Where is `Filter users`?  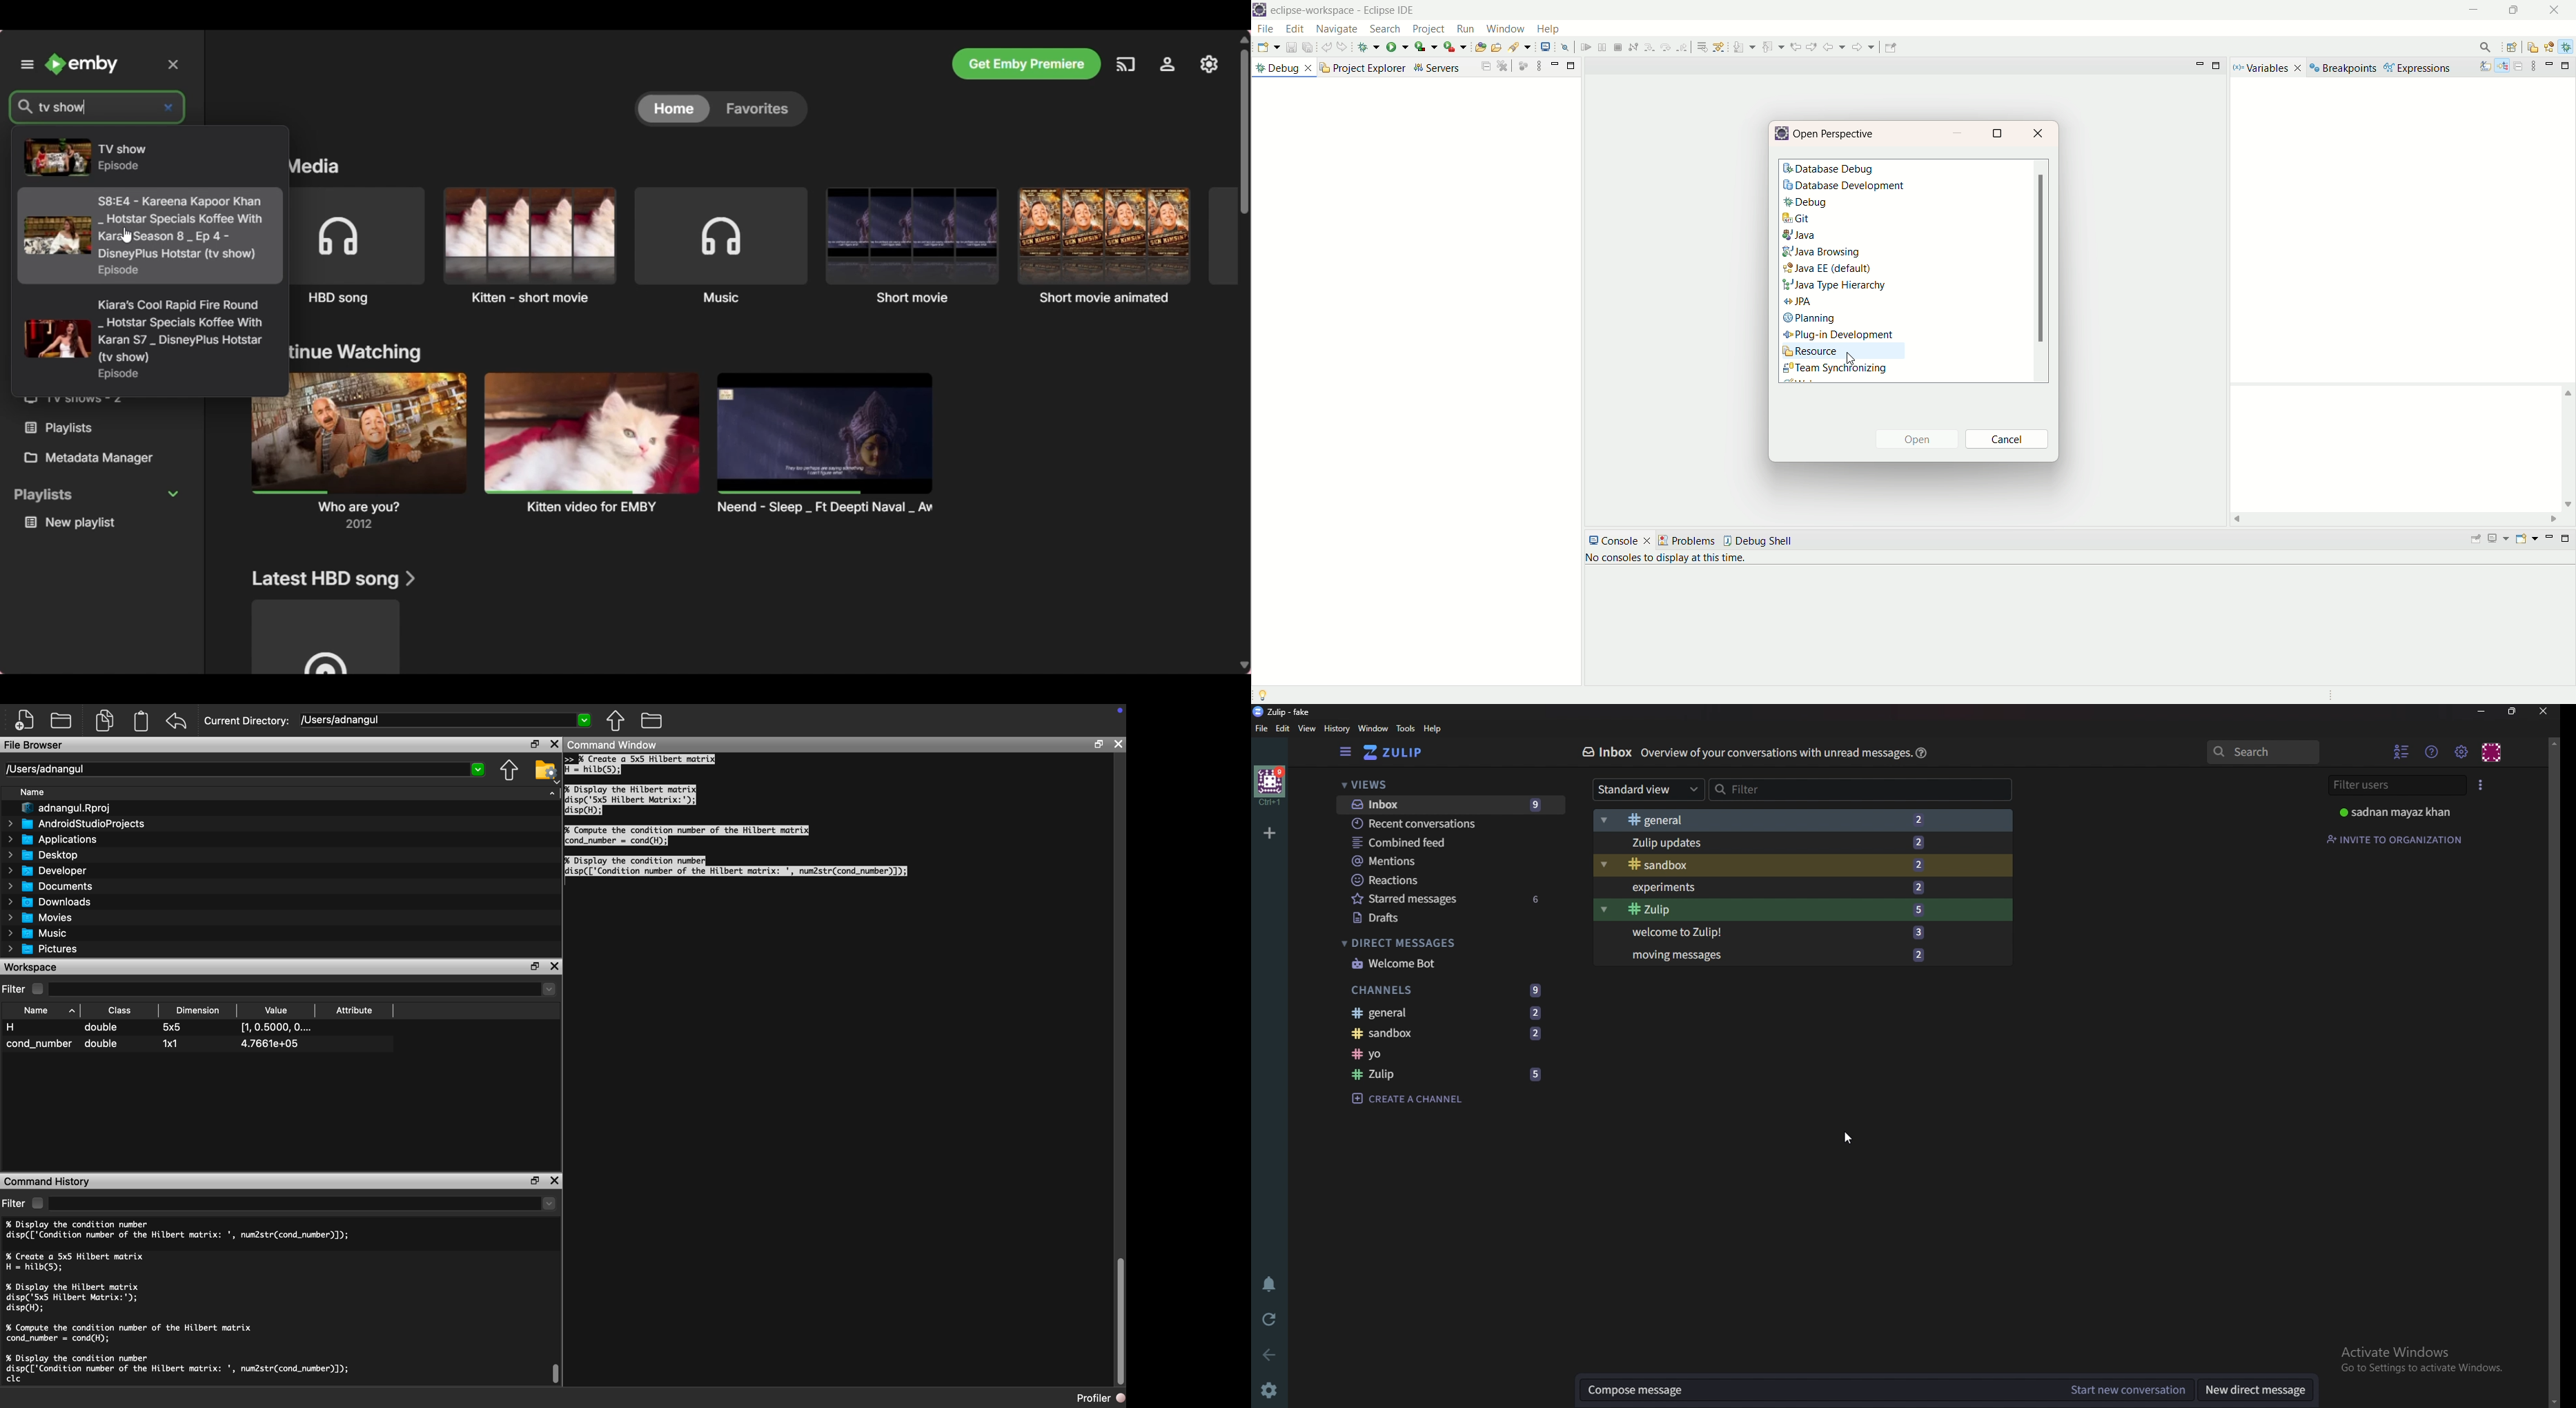 Filter users is located at coordinates (2391, 784).